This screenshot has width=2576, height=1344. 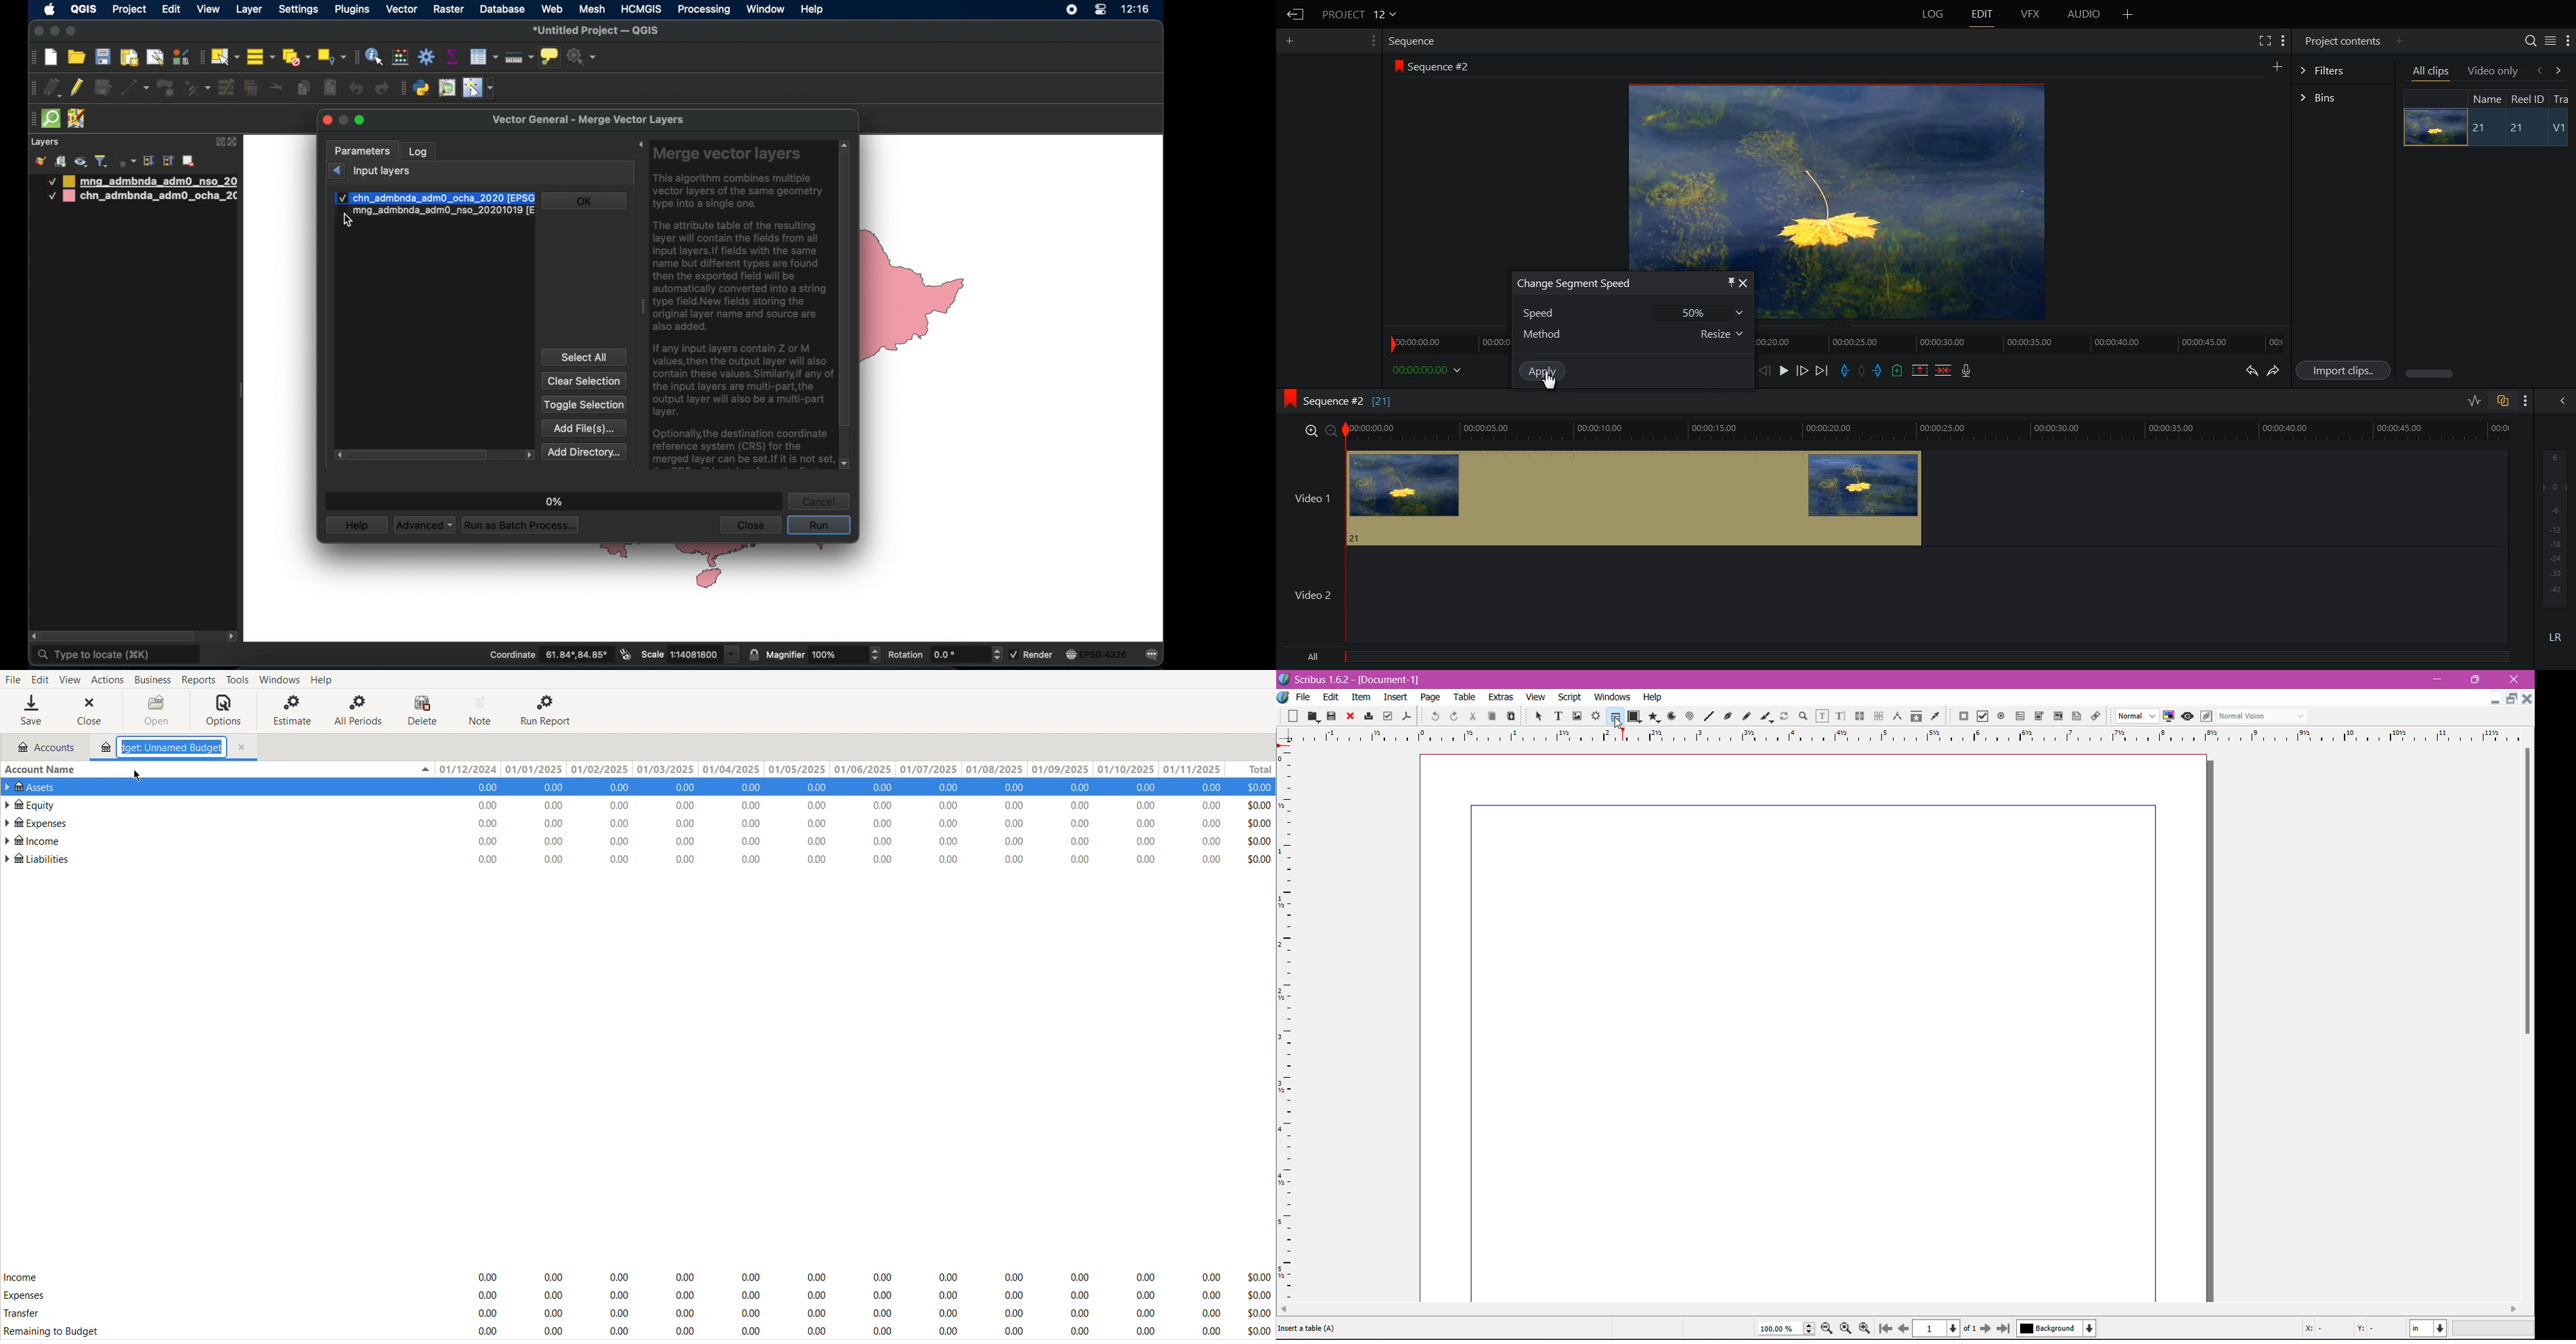 What do you see at coordinates (354, 57) in the screenshot?
I see `attributes toolbar` at bounding box center [354, 57].